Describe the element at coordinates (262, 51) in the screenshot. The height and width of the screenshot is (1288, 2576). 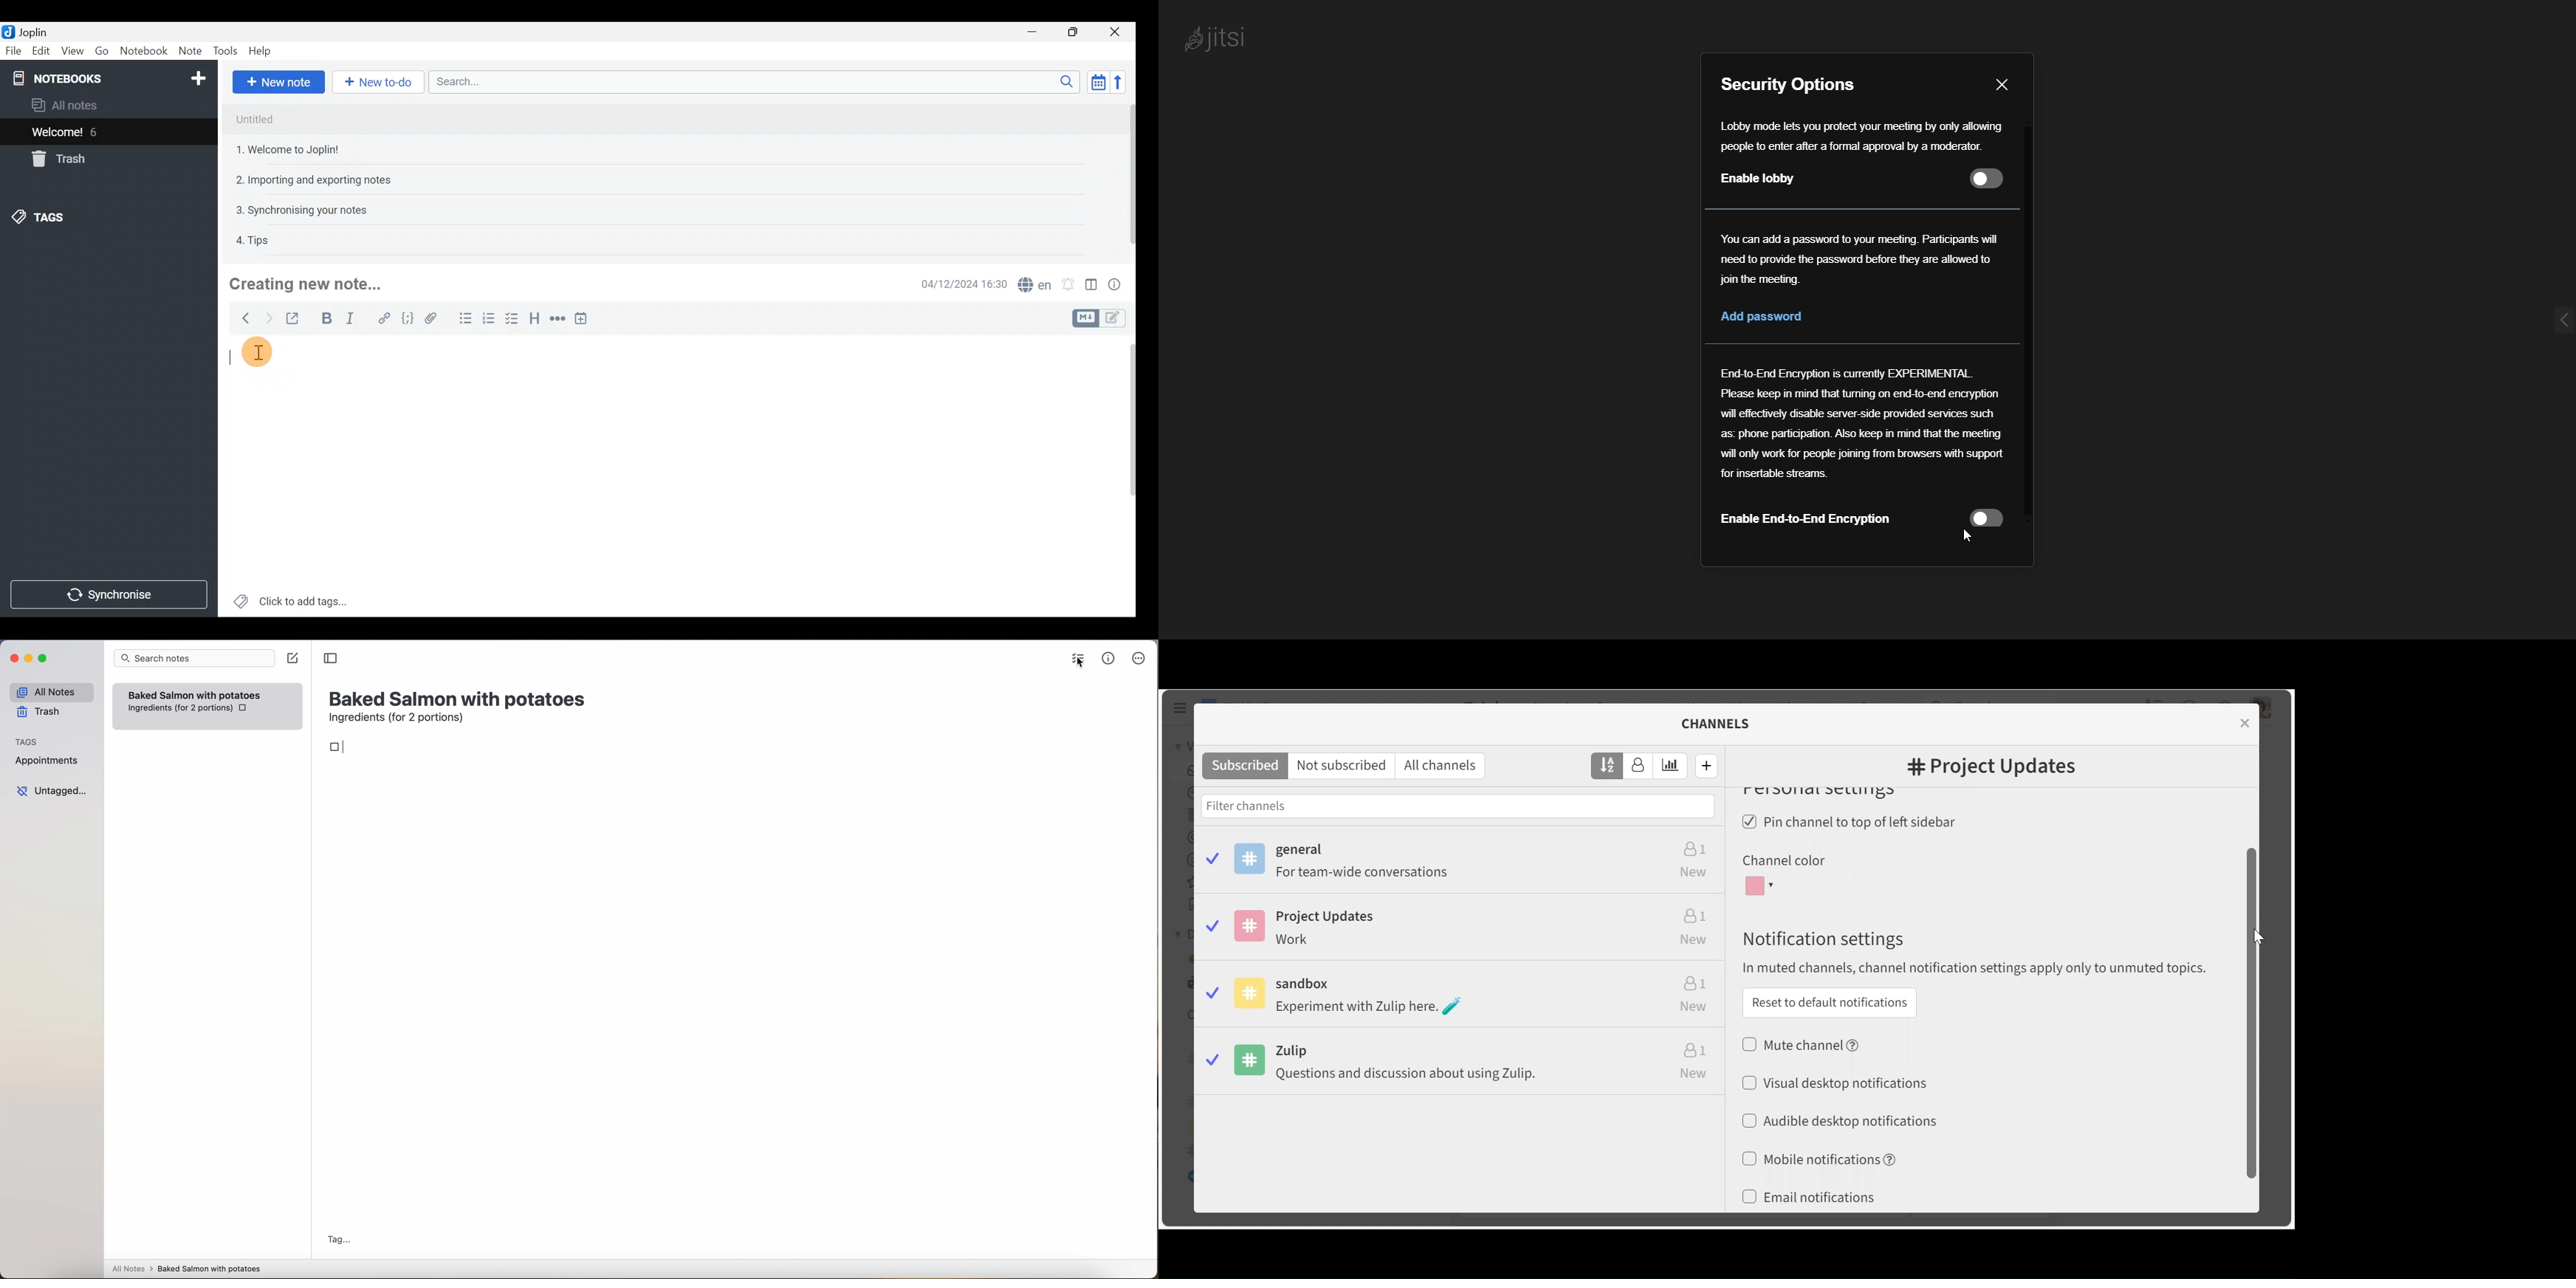
I see `Help` at that location.